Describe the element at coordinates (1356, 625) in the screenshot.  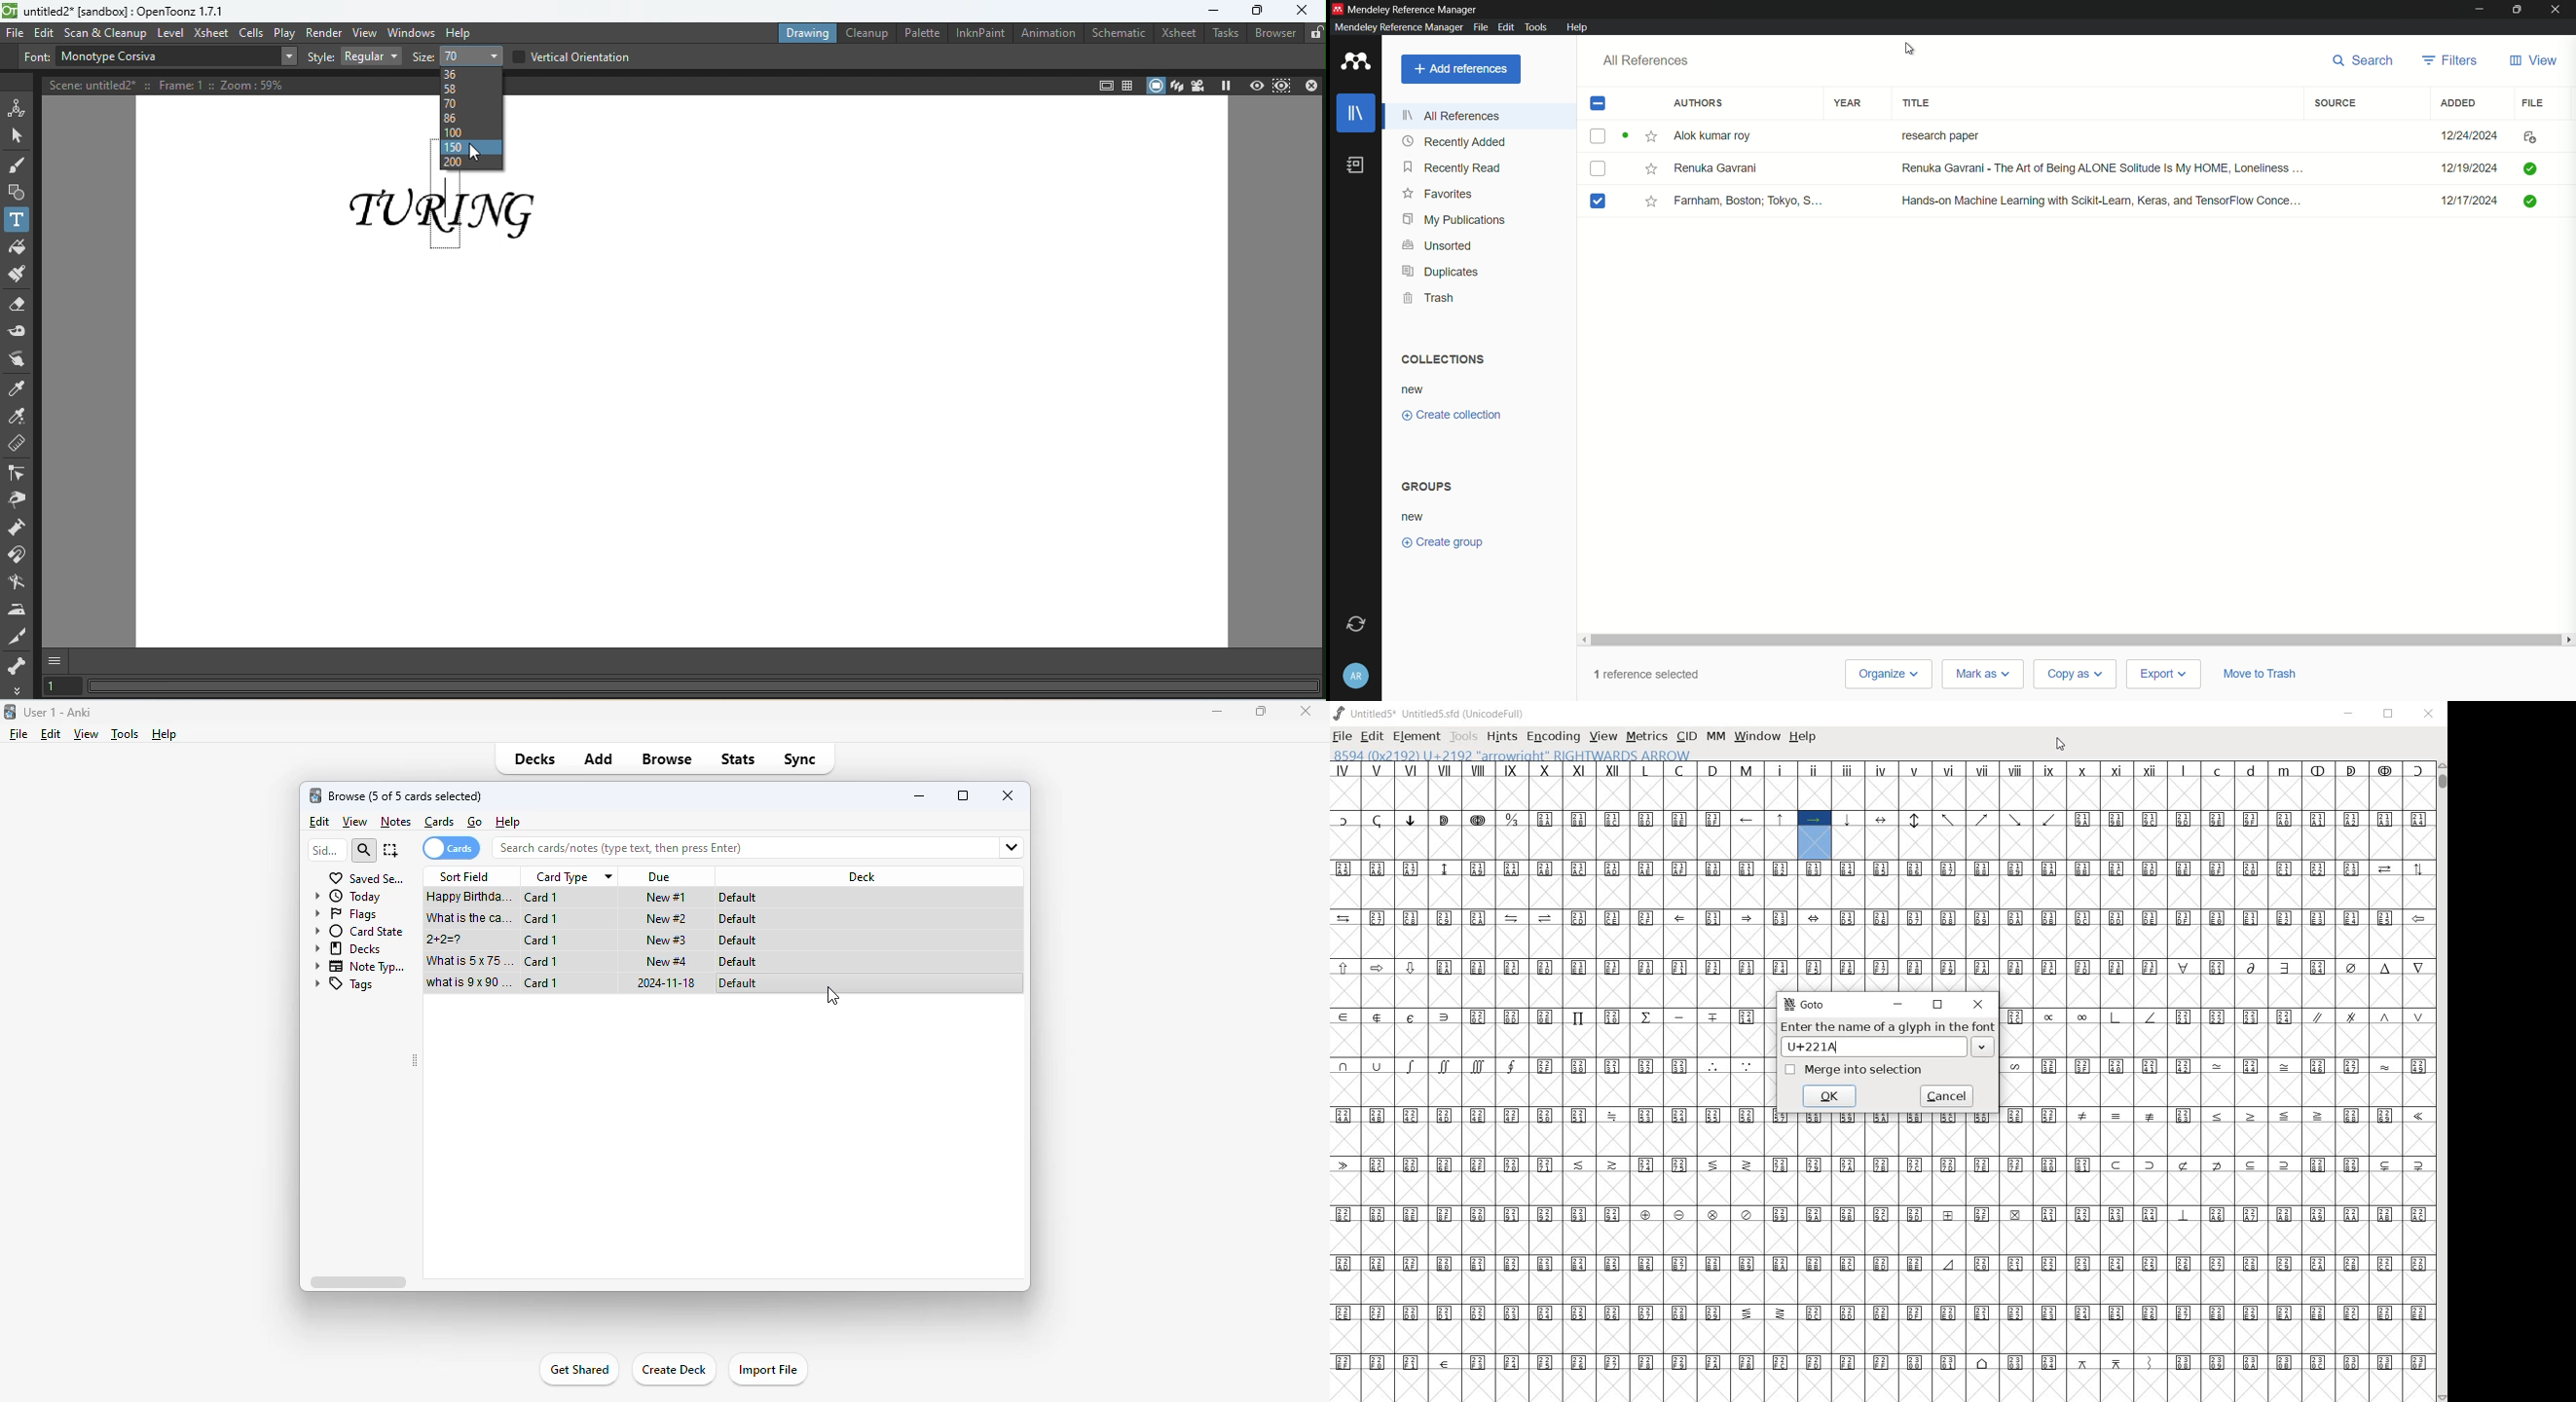
I see `sync` at that location.